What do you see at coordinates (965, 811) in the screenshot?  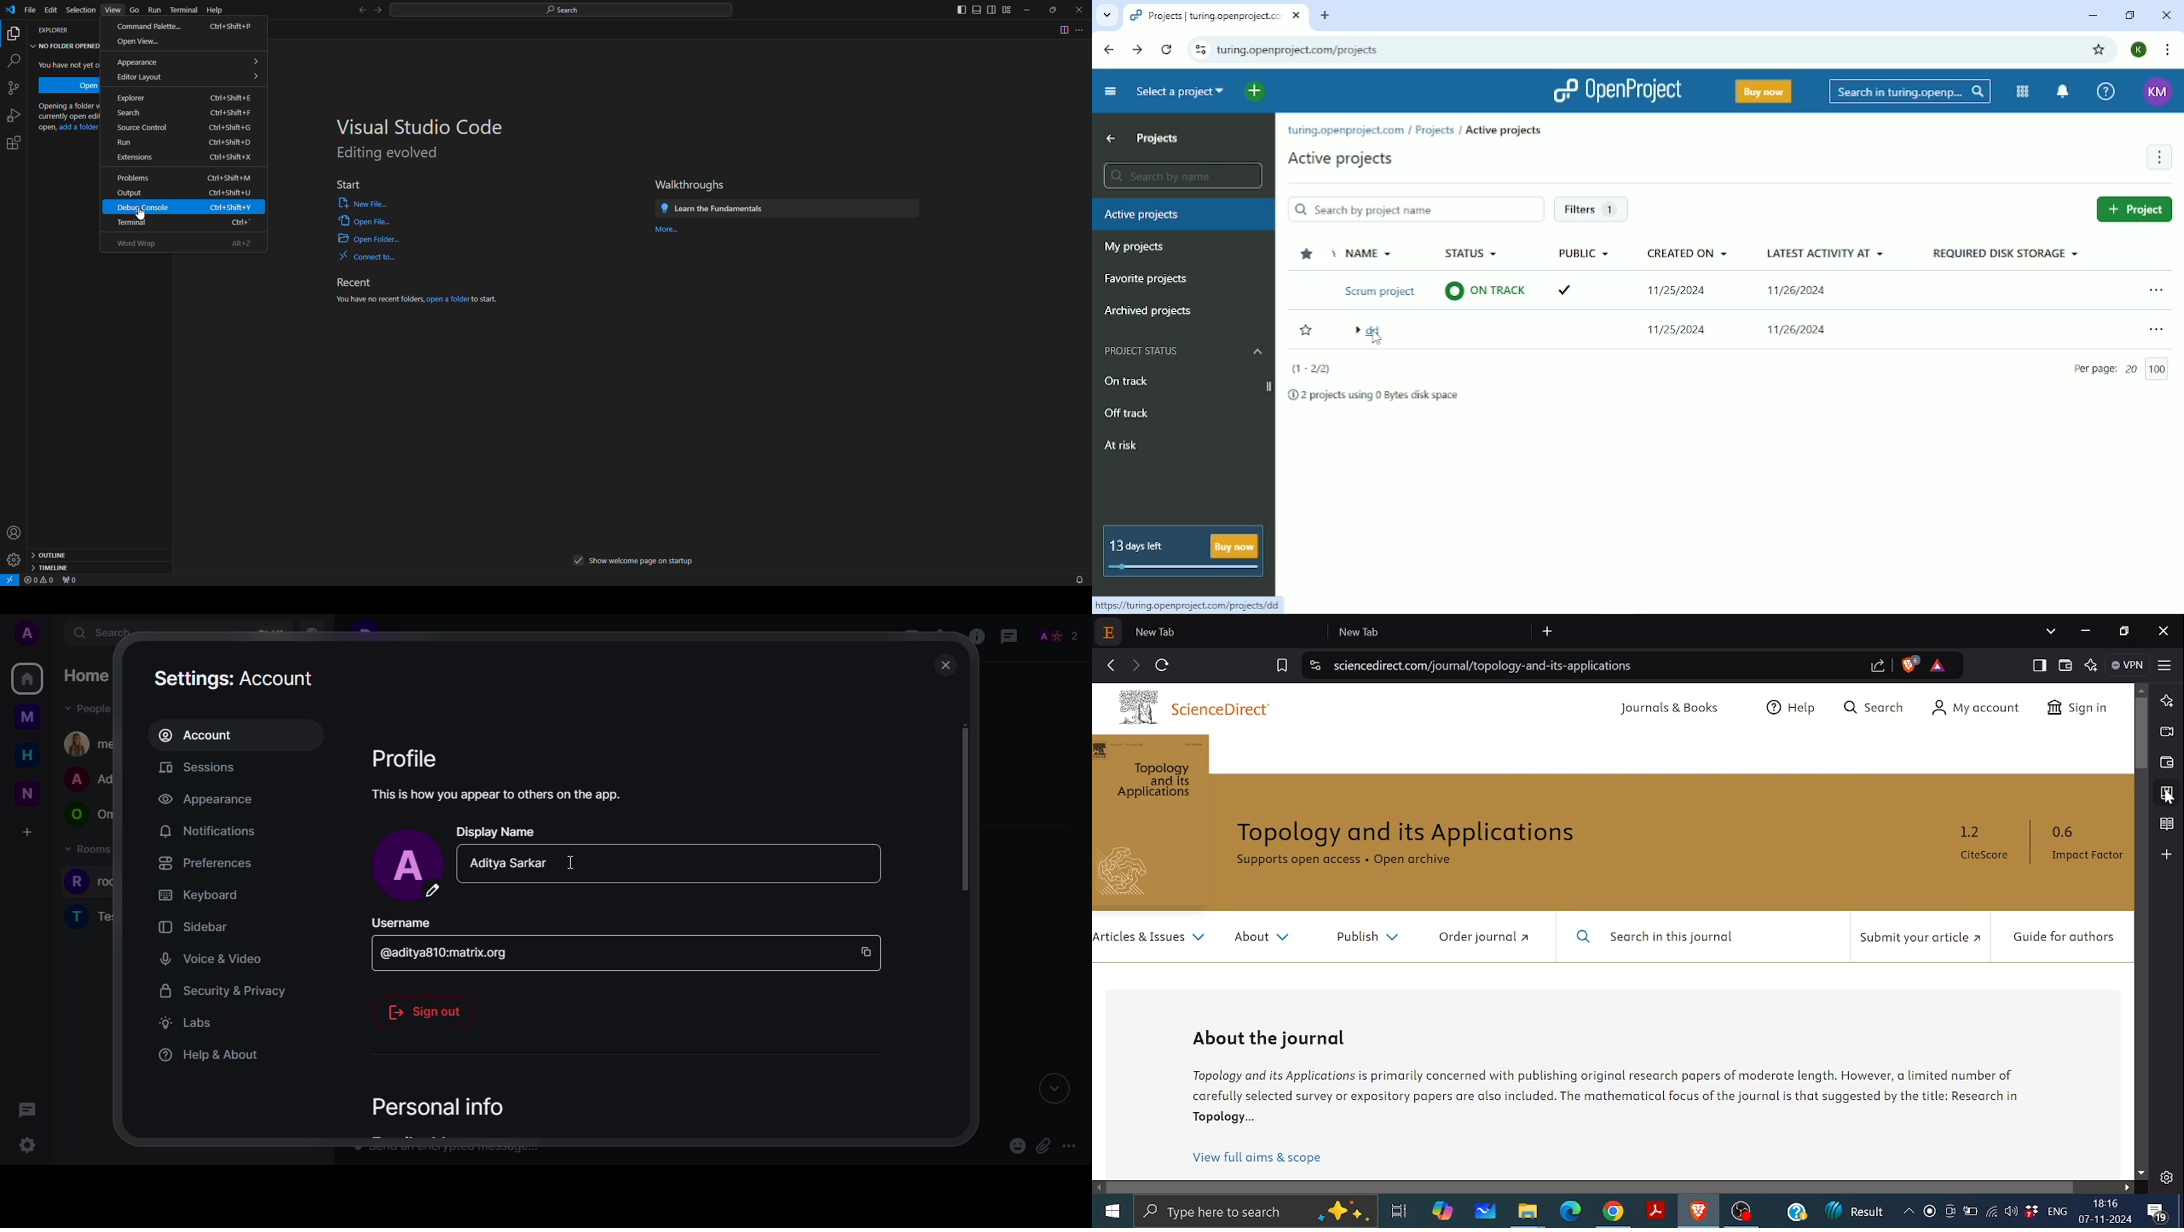 I see `scroll bar` at bounding box center [965, 811].